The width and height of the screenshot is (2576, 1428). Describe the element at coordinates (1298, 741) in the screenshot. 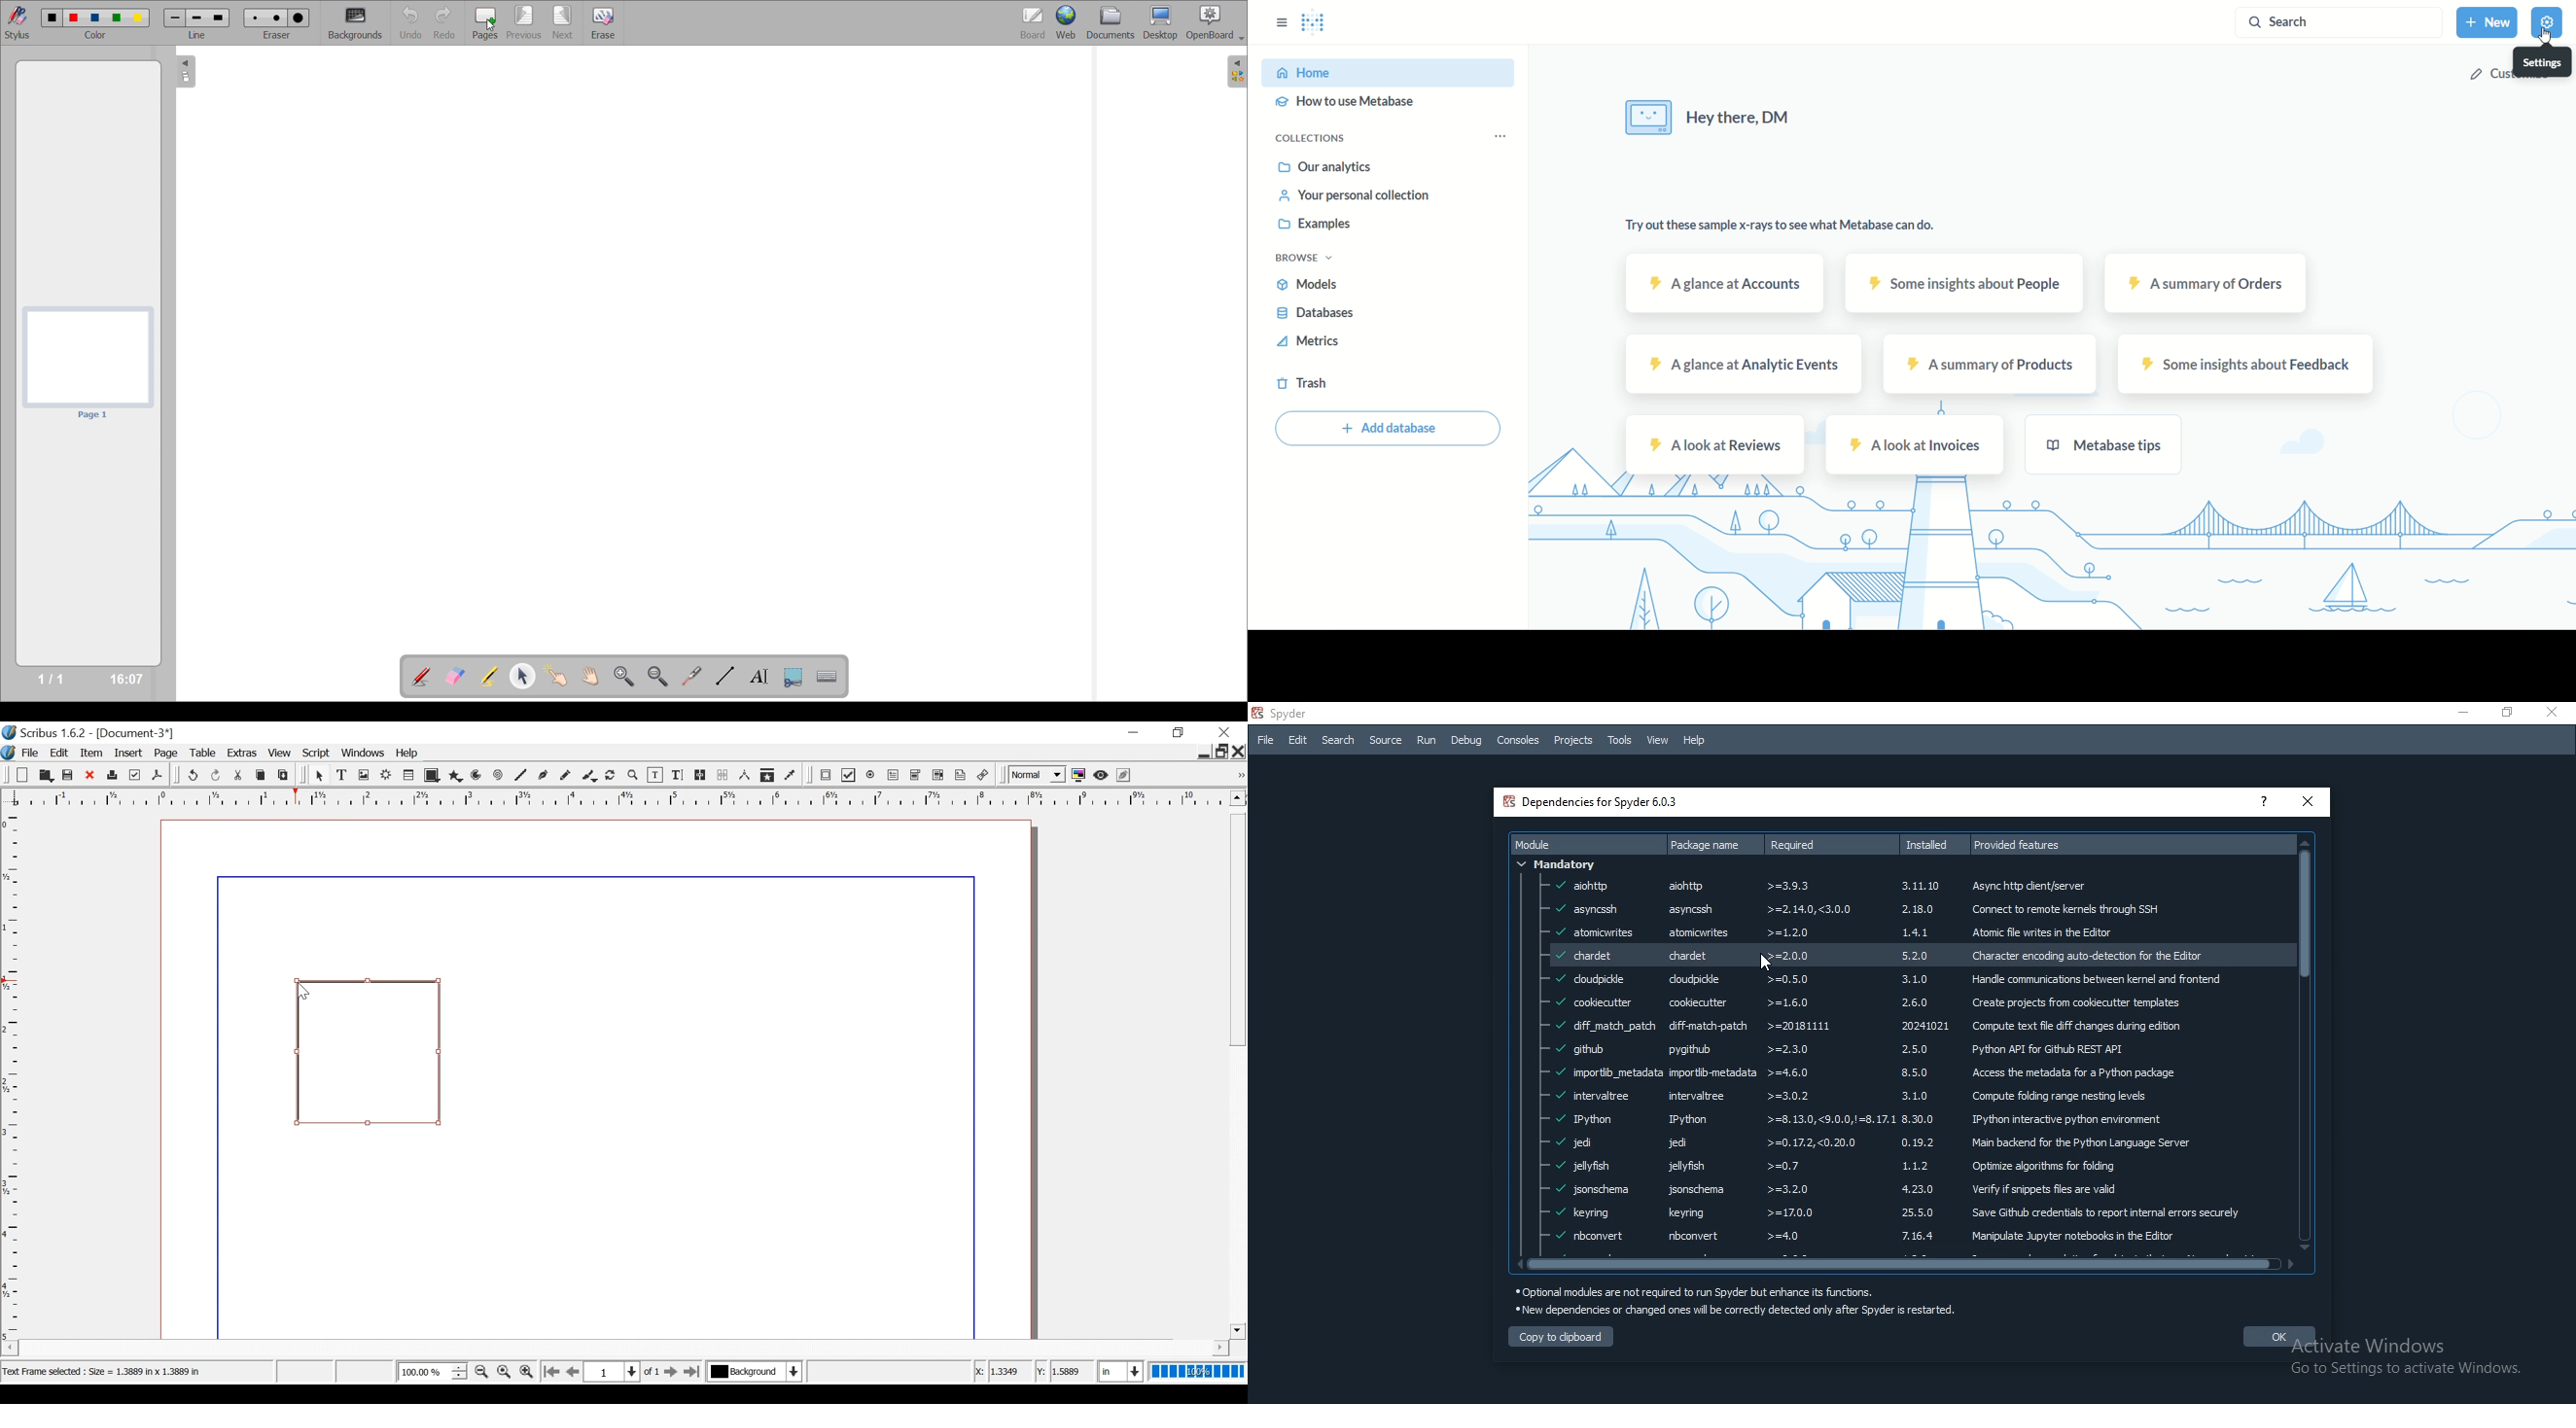

I see `Edit` at that location.